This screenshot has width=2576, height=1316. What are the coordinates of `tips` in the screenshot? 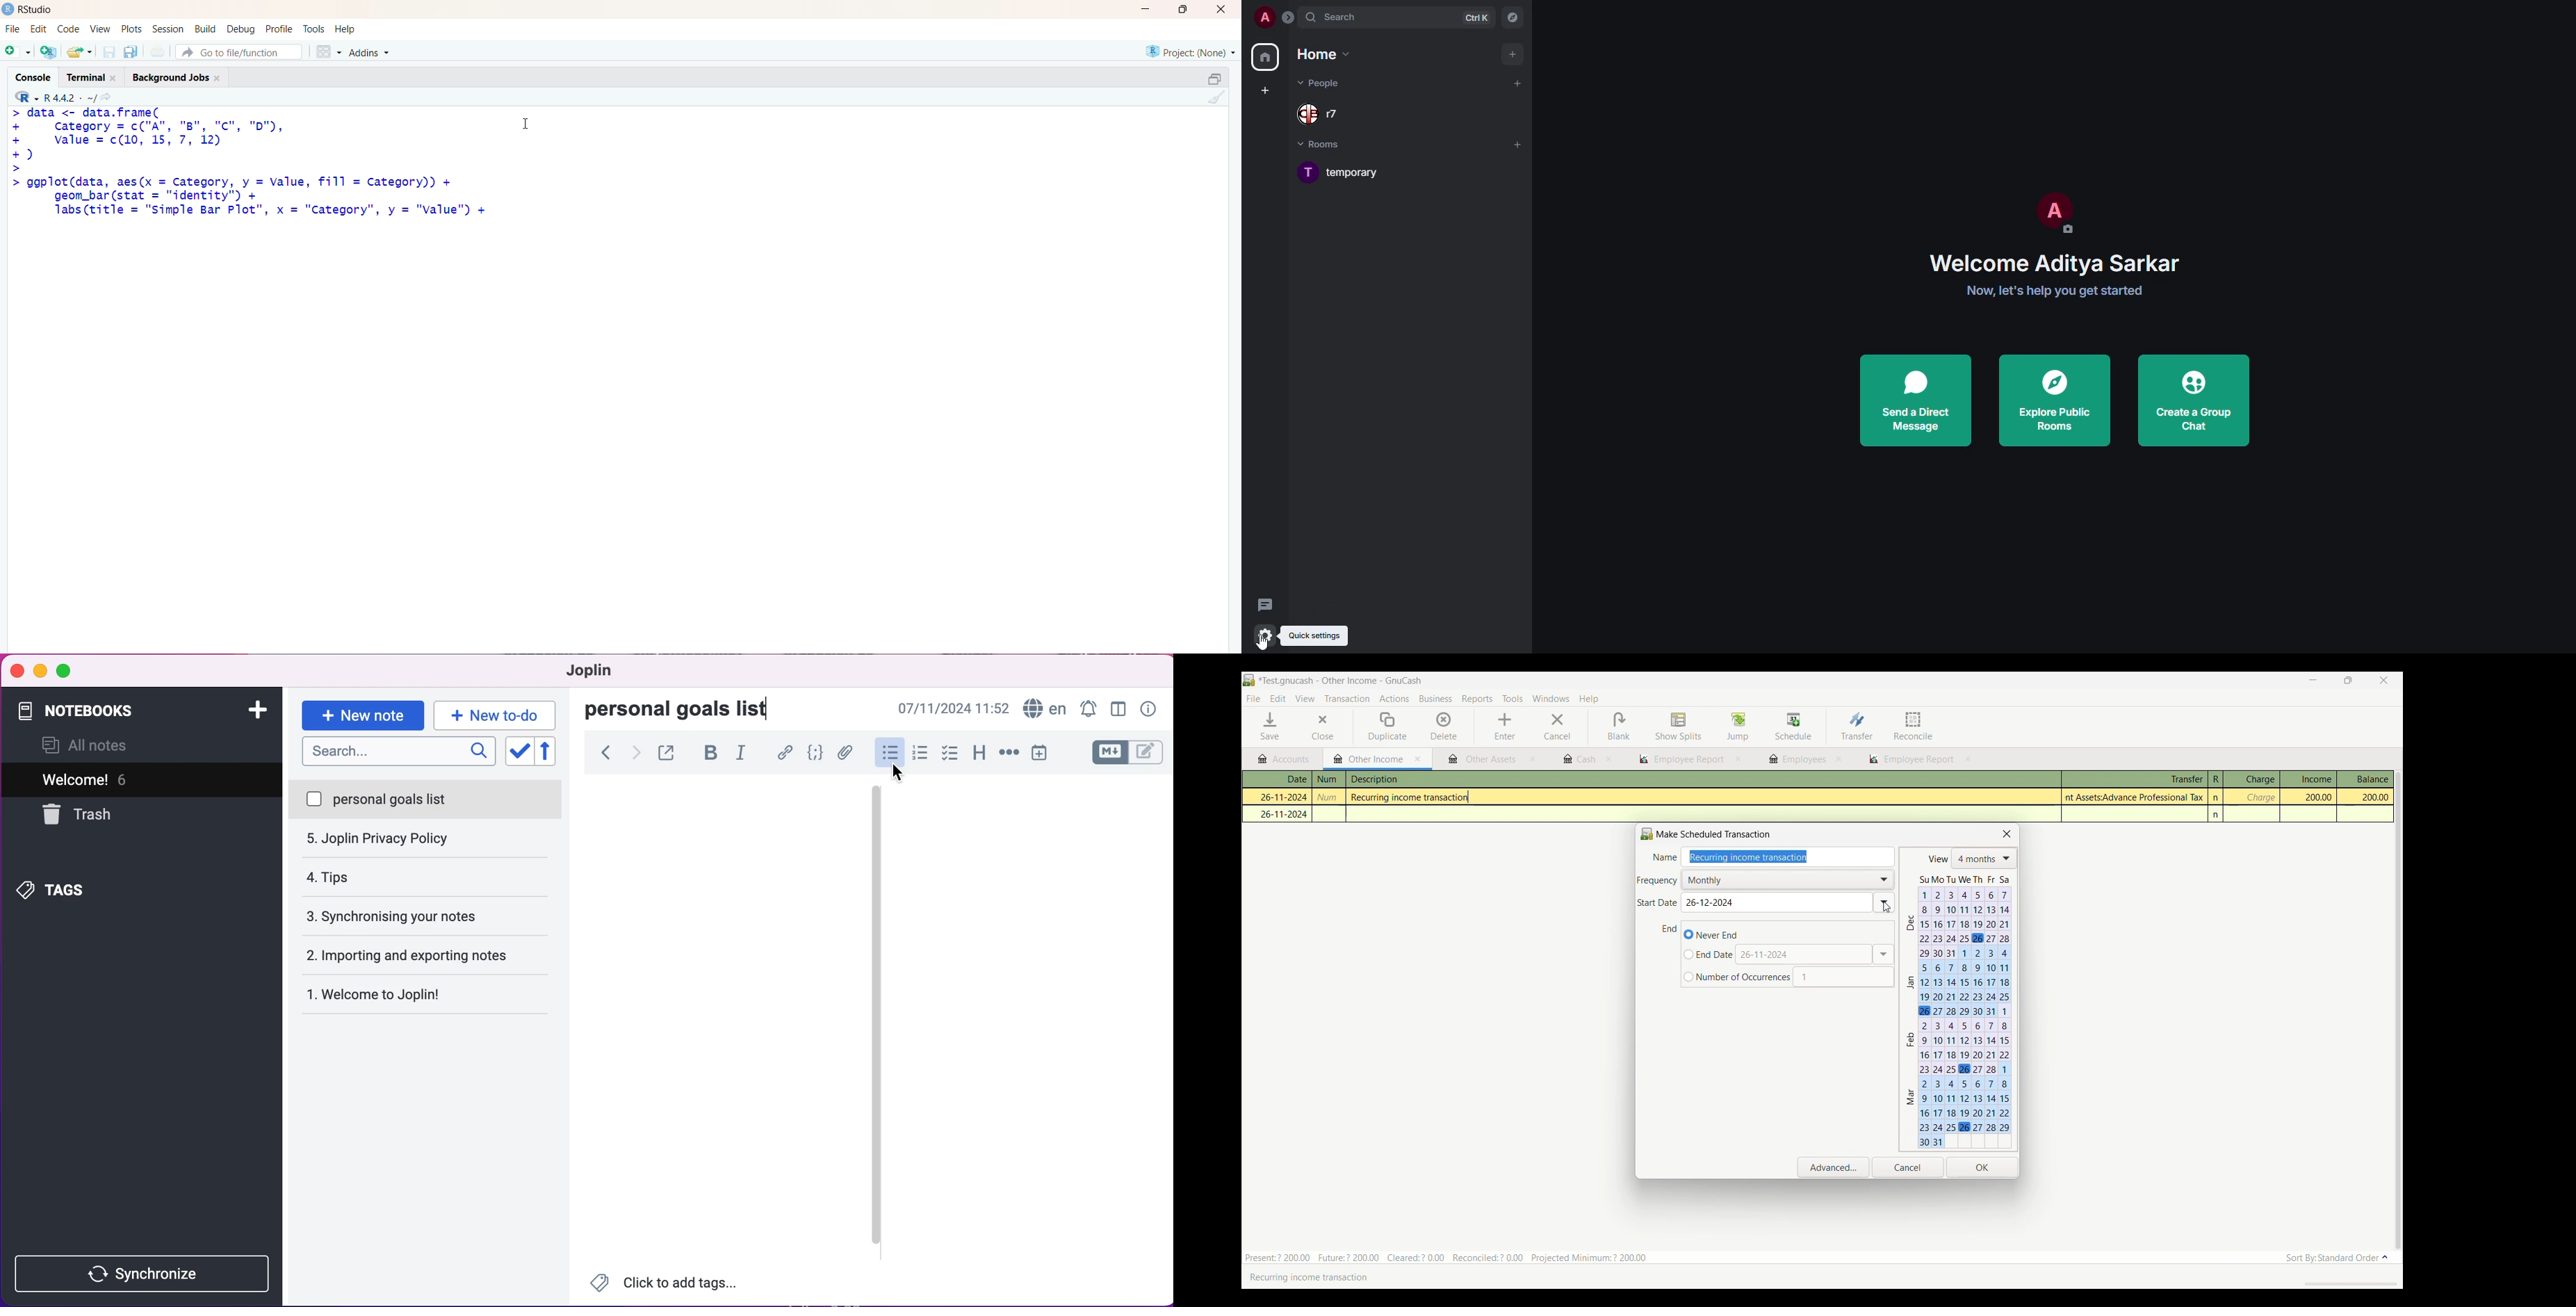 It's located at (424, 840).